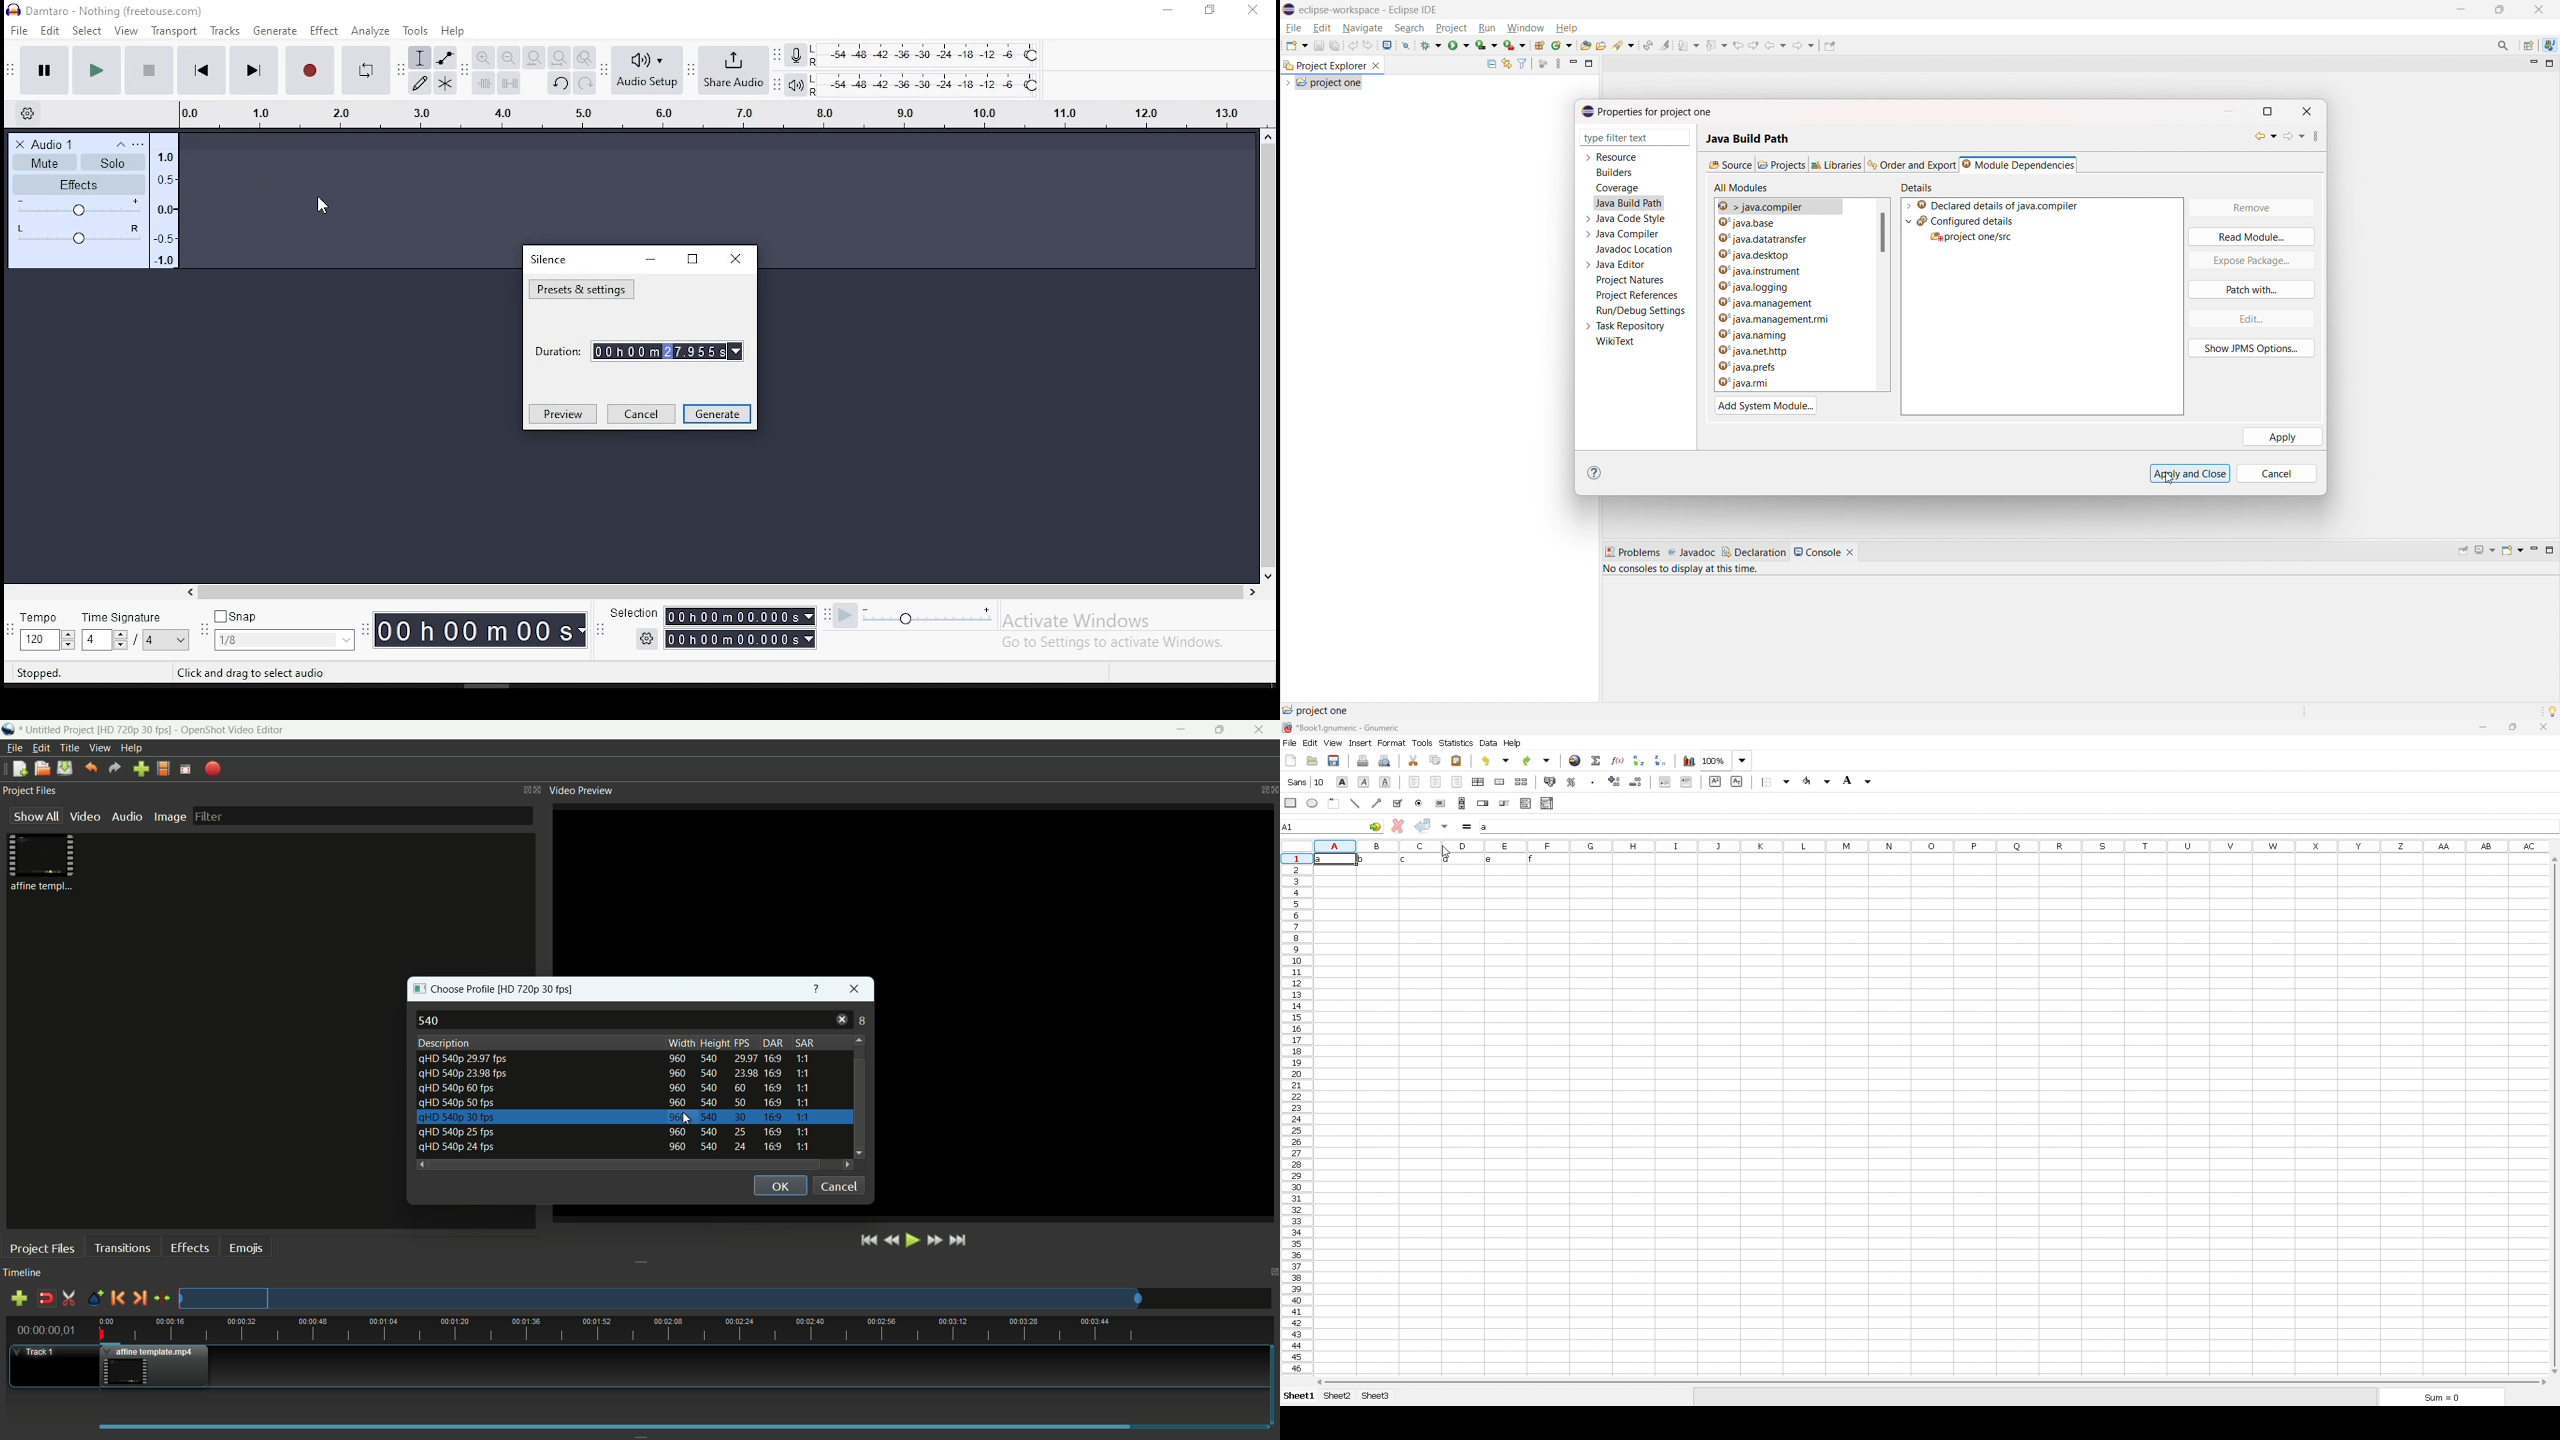 The height and width of the screenshot is (1456, 2576). I want to click on project one, so click(1329, 82).